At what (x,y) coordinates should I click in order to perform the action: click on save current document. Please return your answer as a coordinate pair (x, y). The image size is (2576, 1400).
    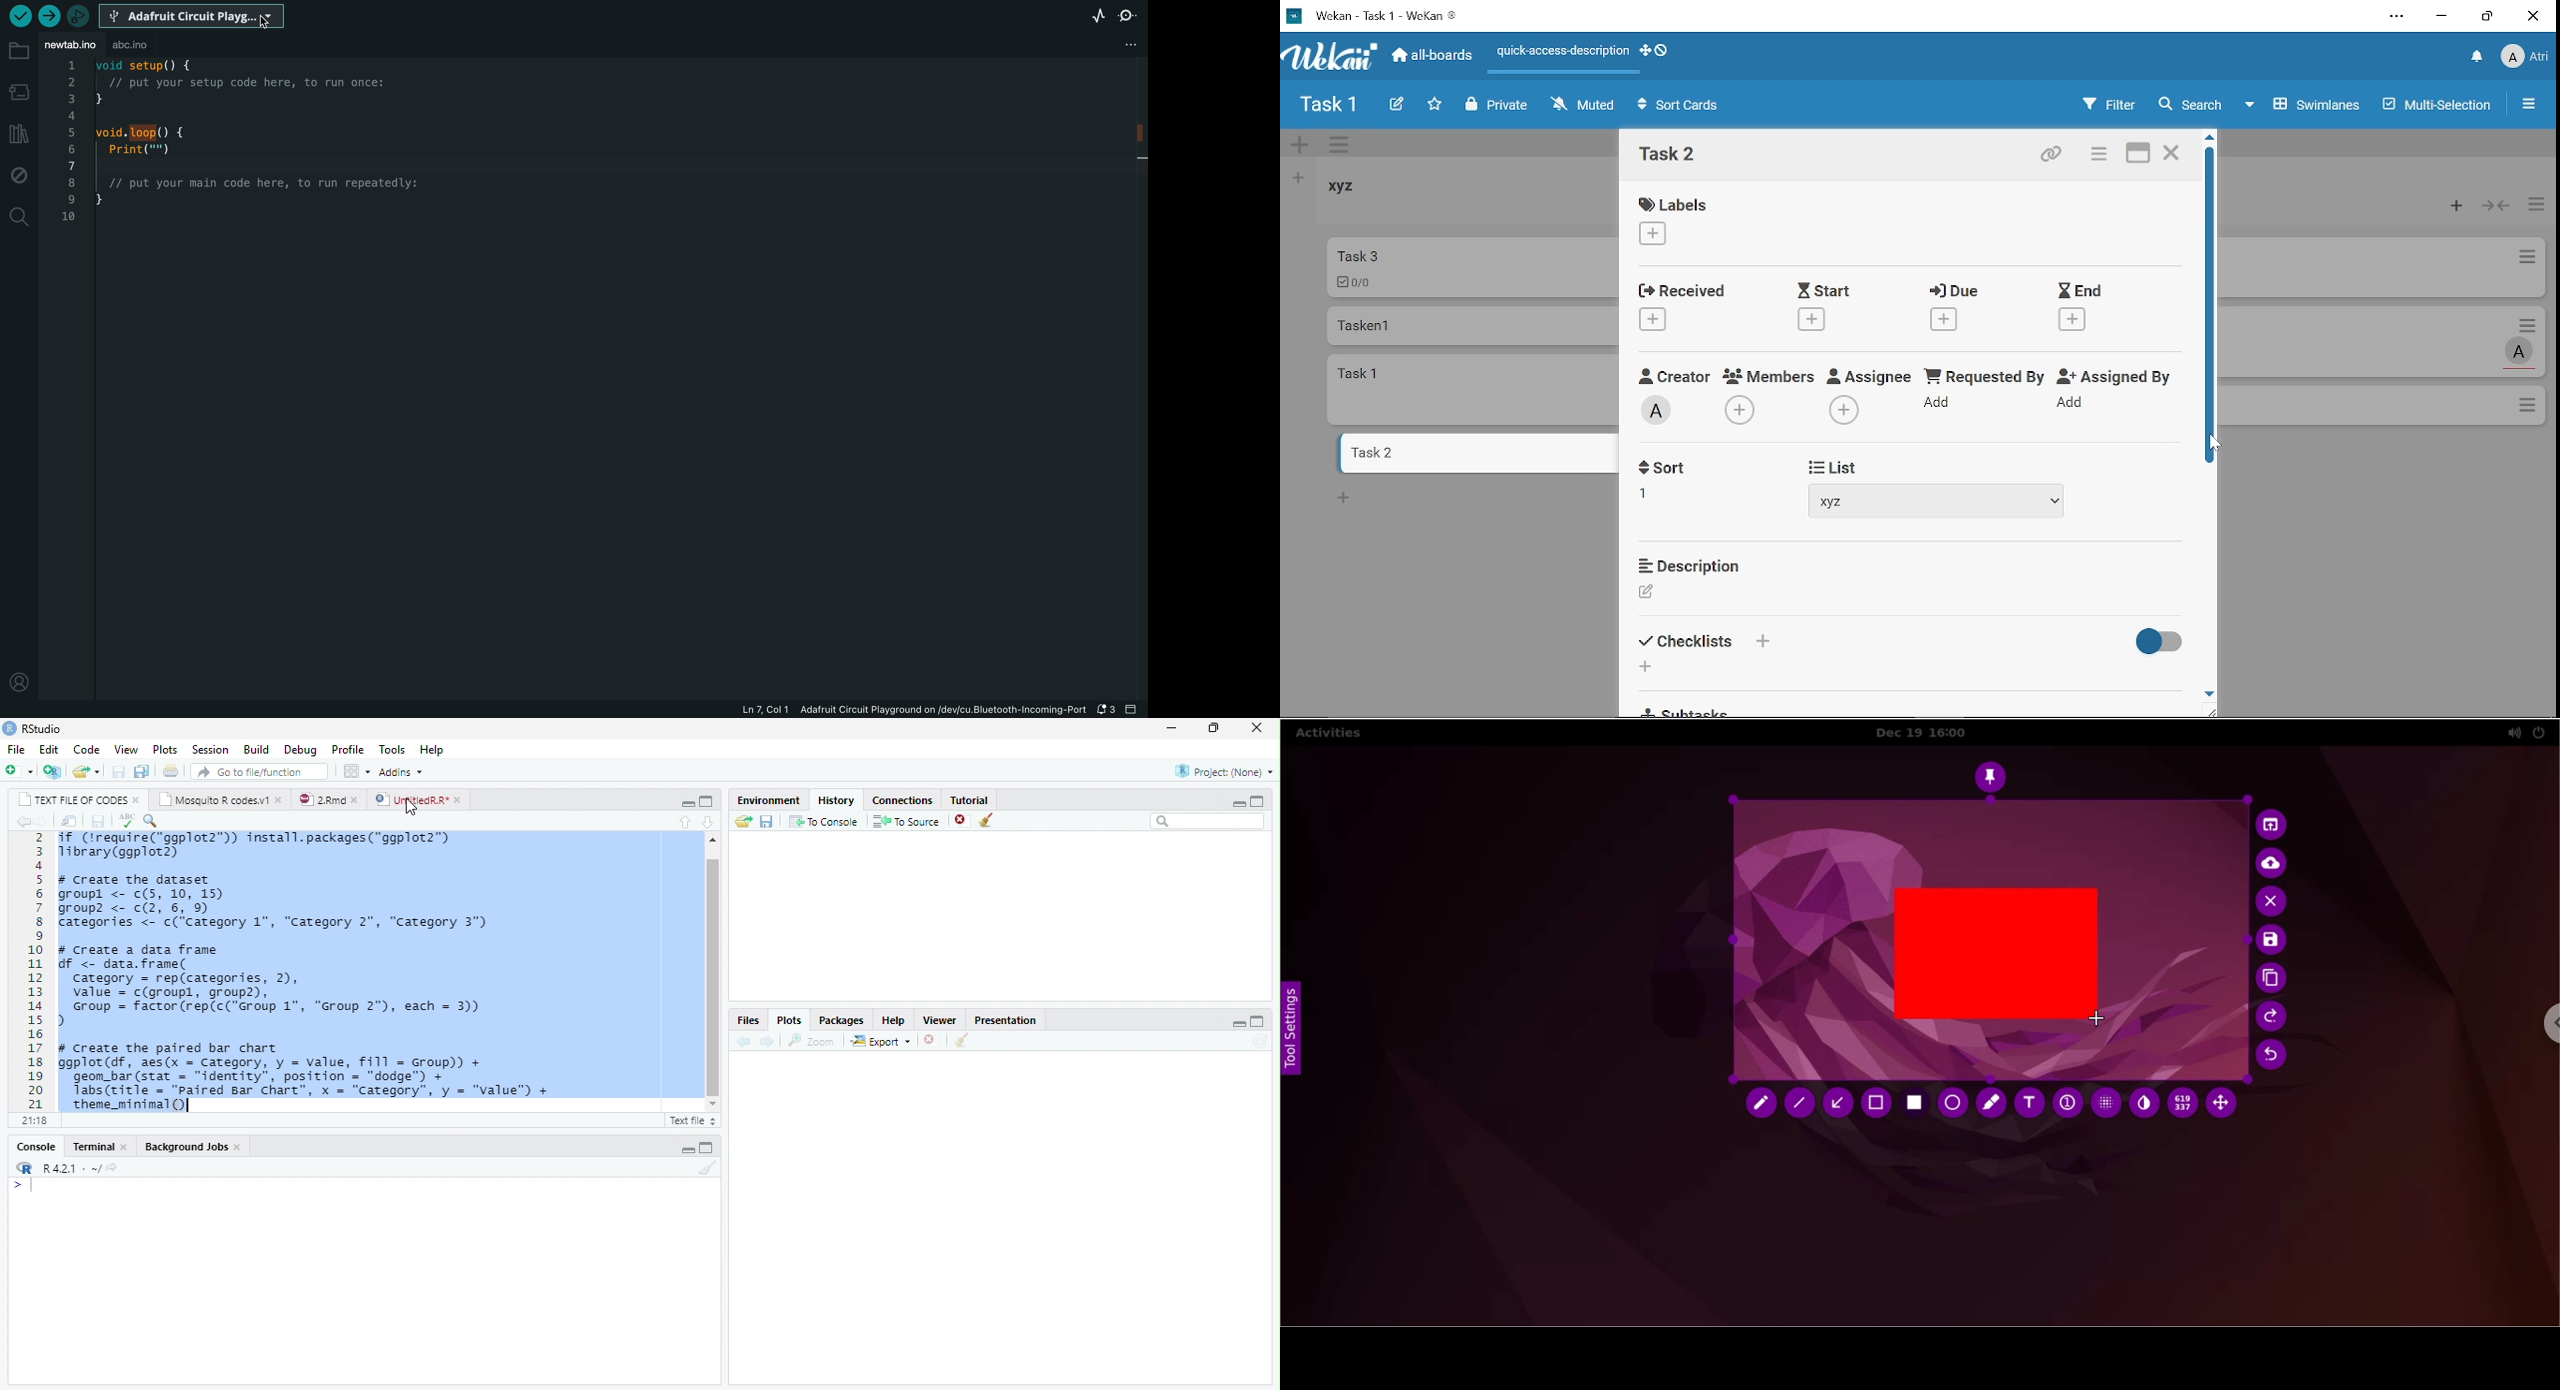
    Looking at the image, I should click on (98, 821).